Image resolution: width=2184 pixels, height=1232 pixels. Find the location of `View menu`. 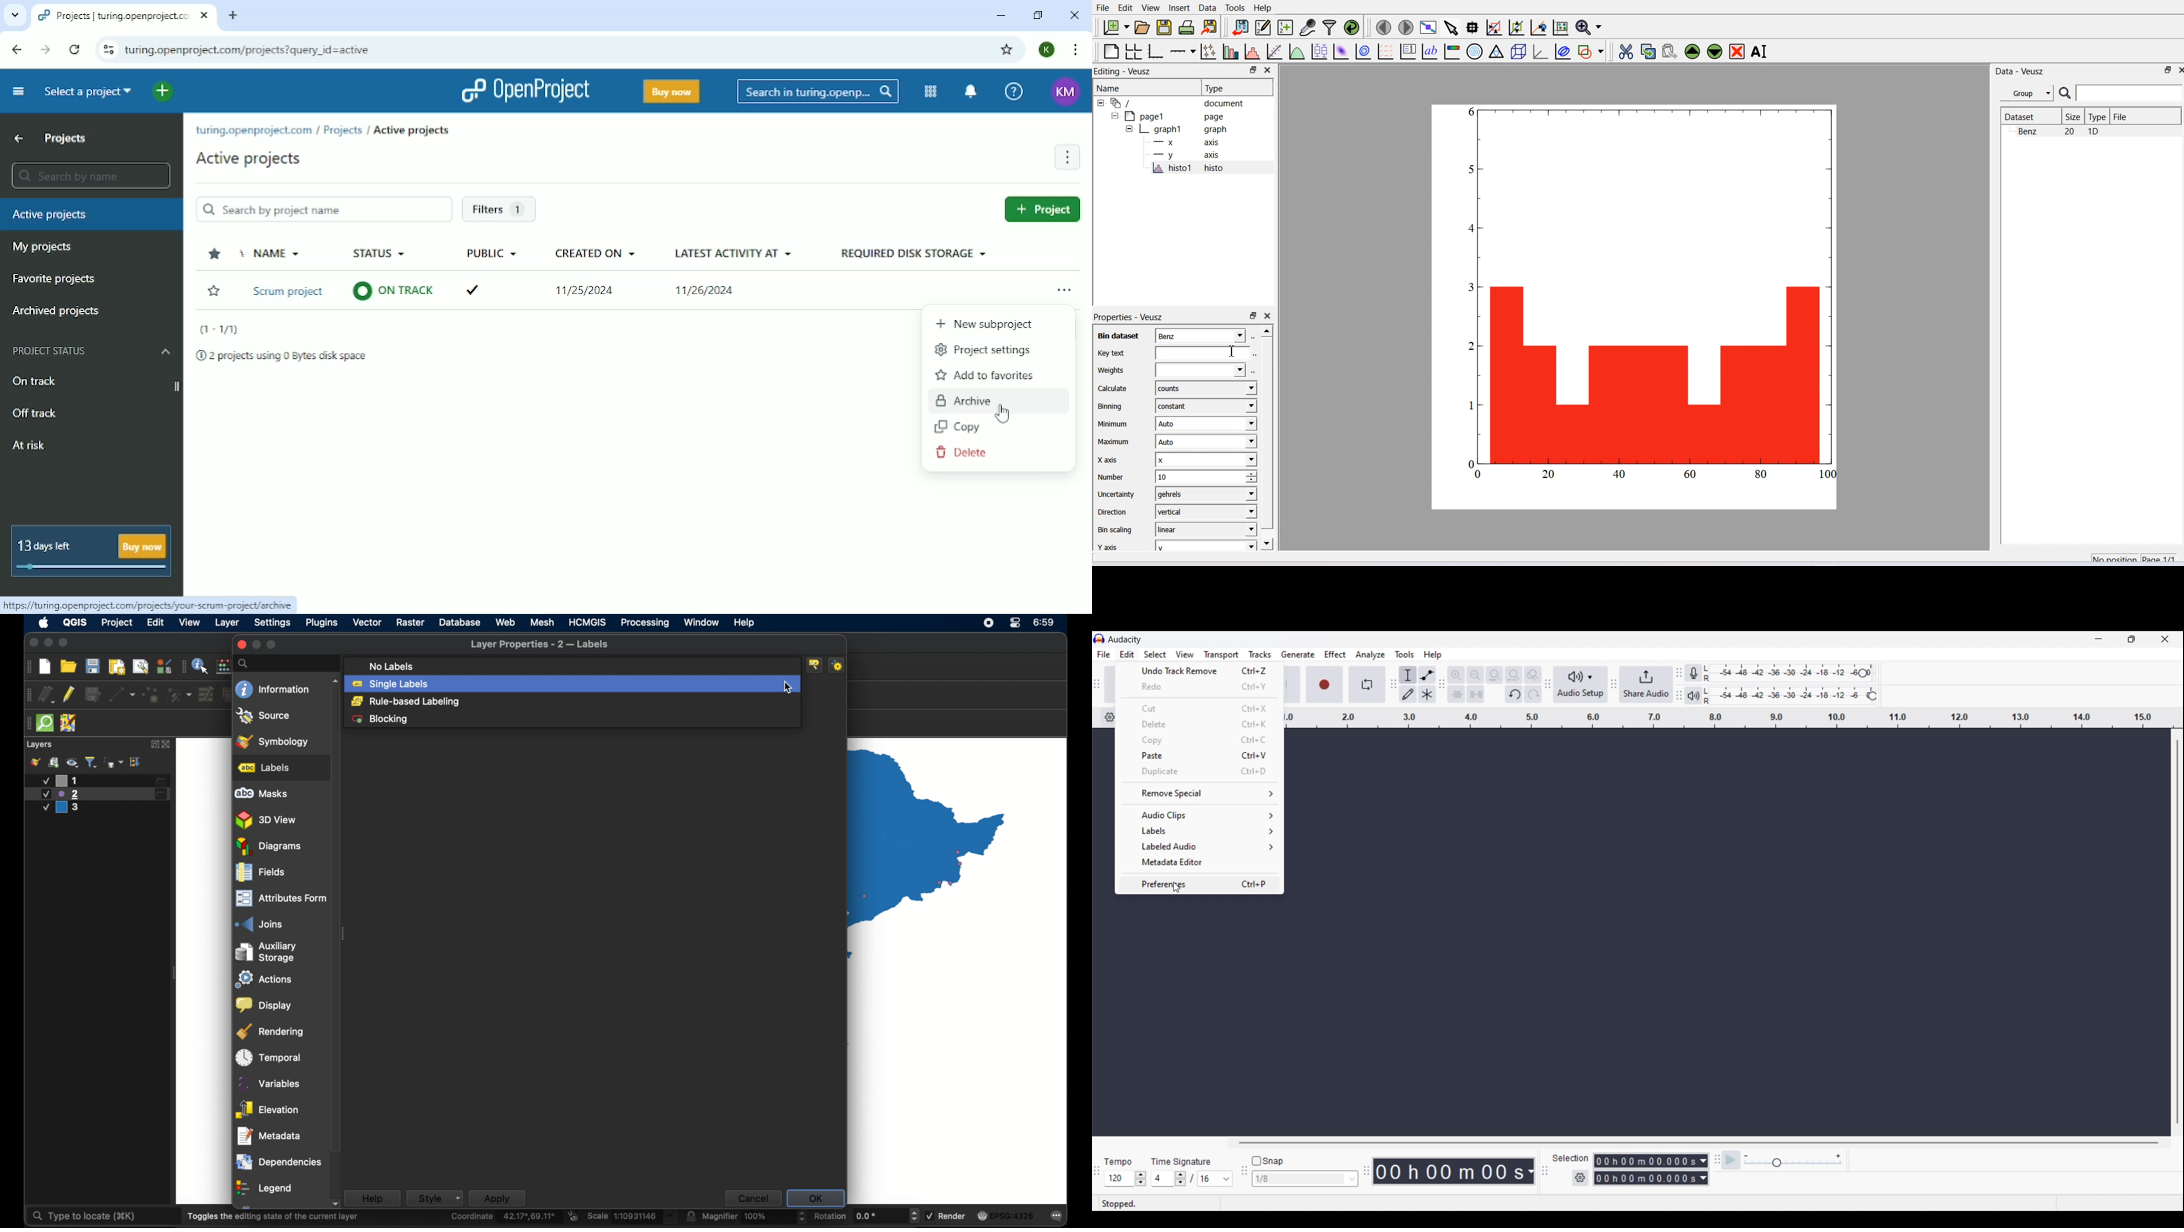

View menu is located at coordinates (1185, 654).